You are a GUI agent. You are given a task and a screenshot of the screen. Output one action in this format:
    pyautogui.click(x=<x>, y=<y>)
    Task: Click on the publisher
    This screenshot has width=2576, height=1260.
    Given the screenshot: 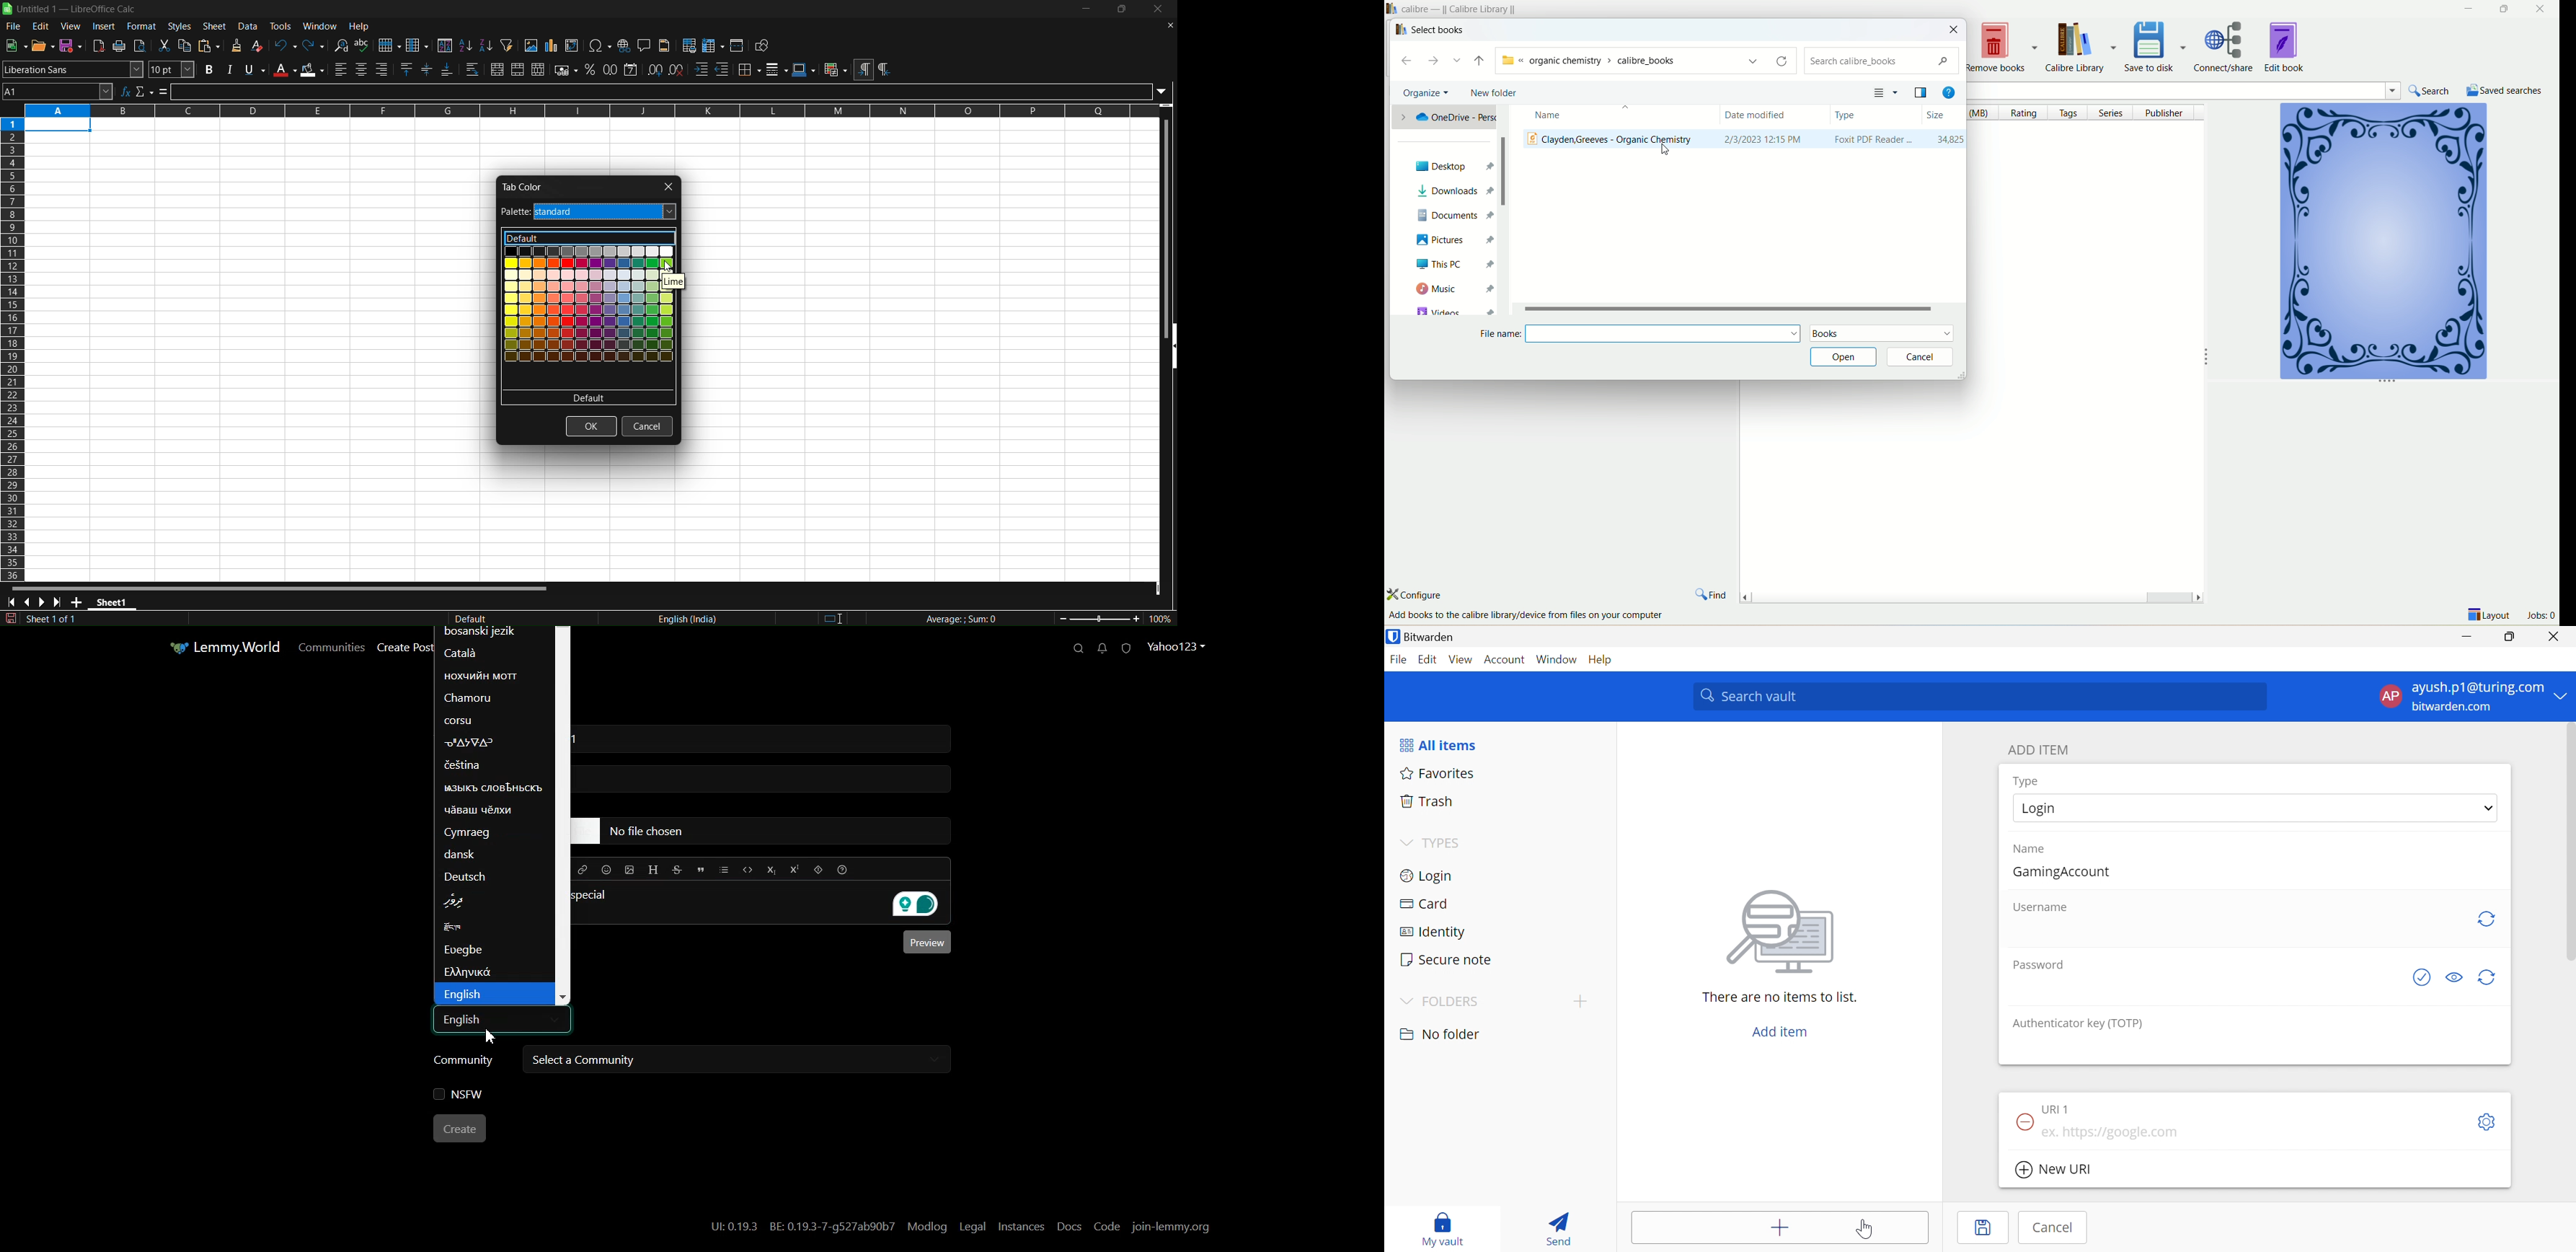 What is the action you would take?
    pyautogui.click(x=2168, y=112)
    